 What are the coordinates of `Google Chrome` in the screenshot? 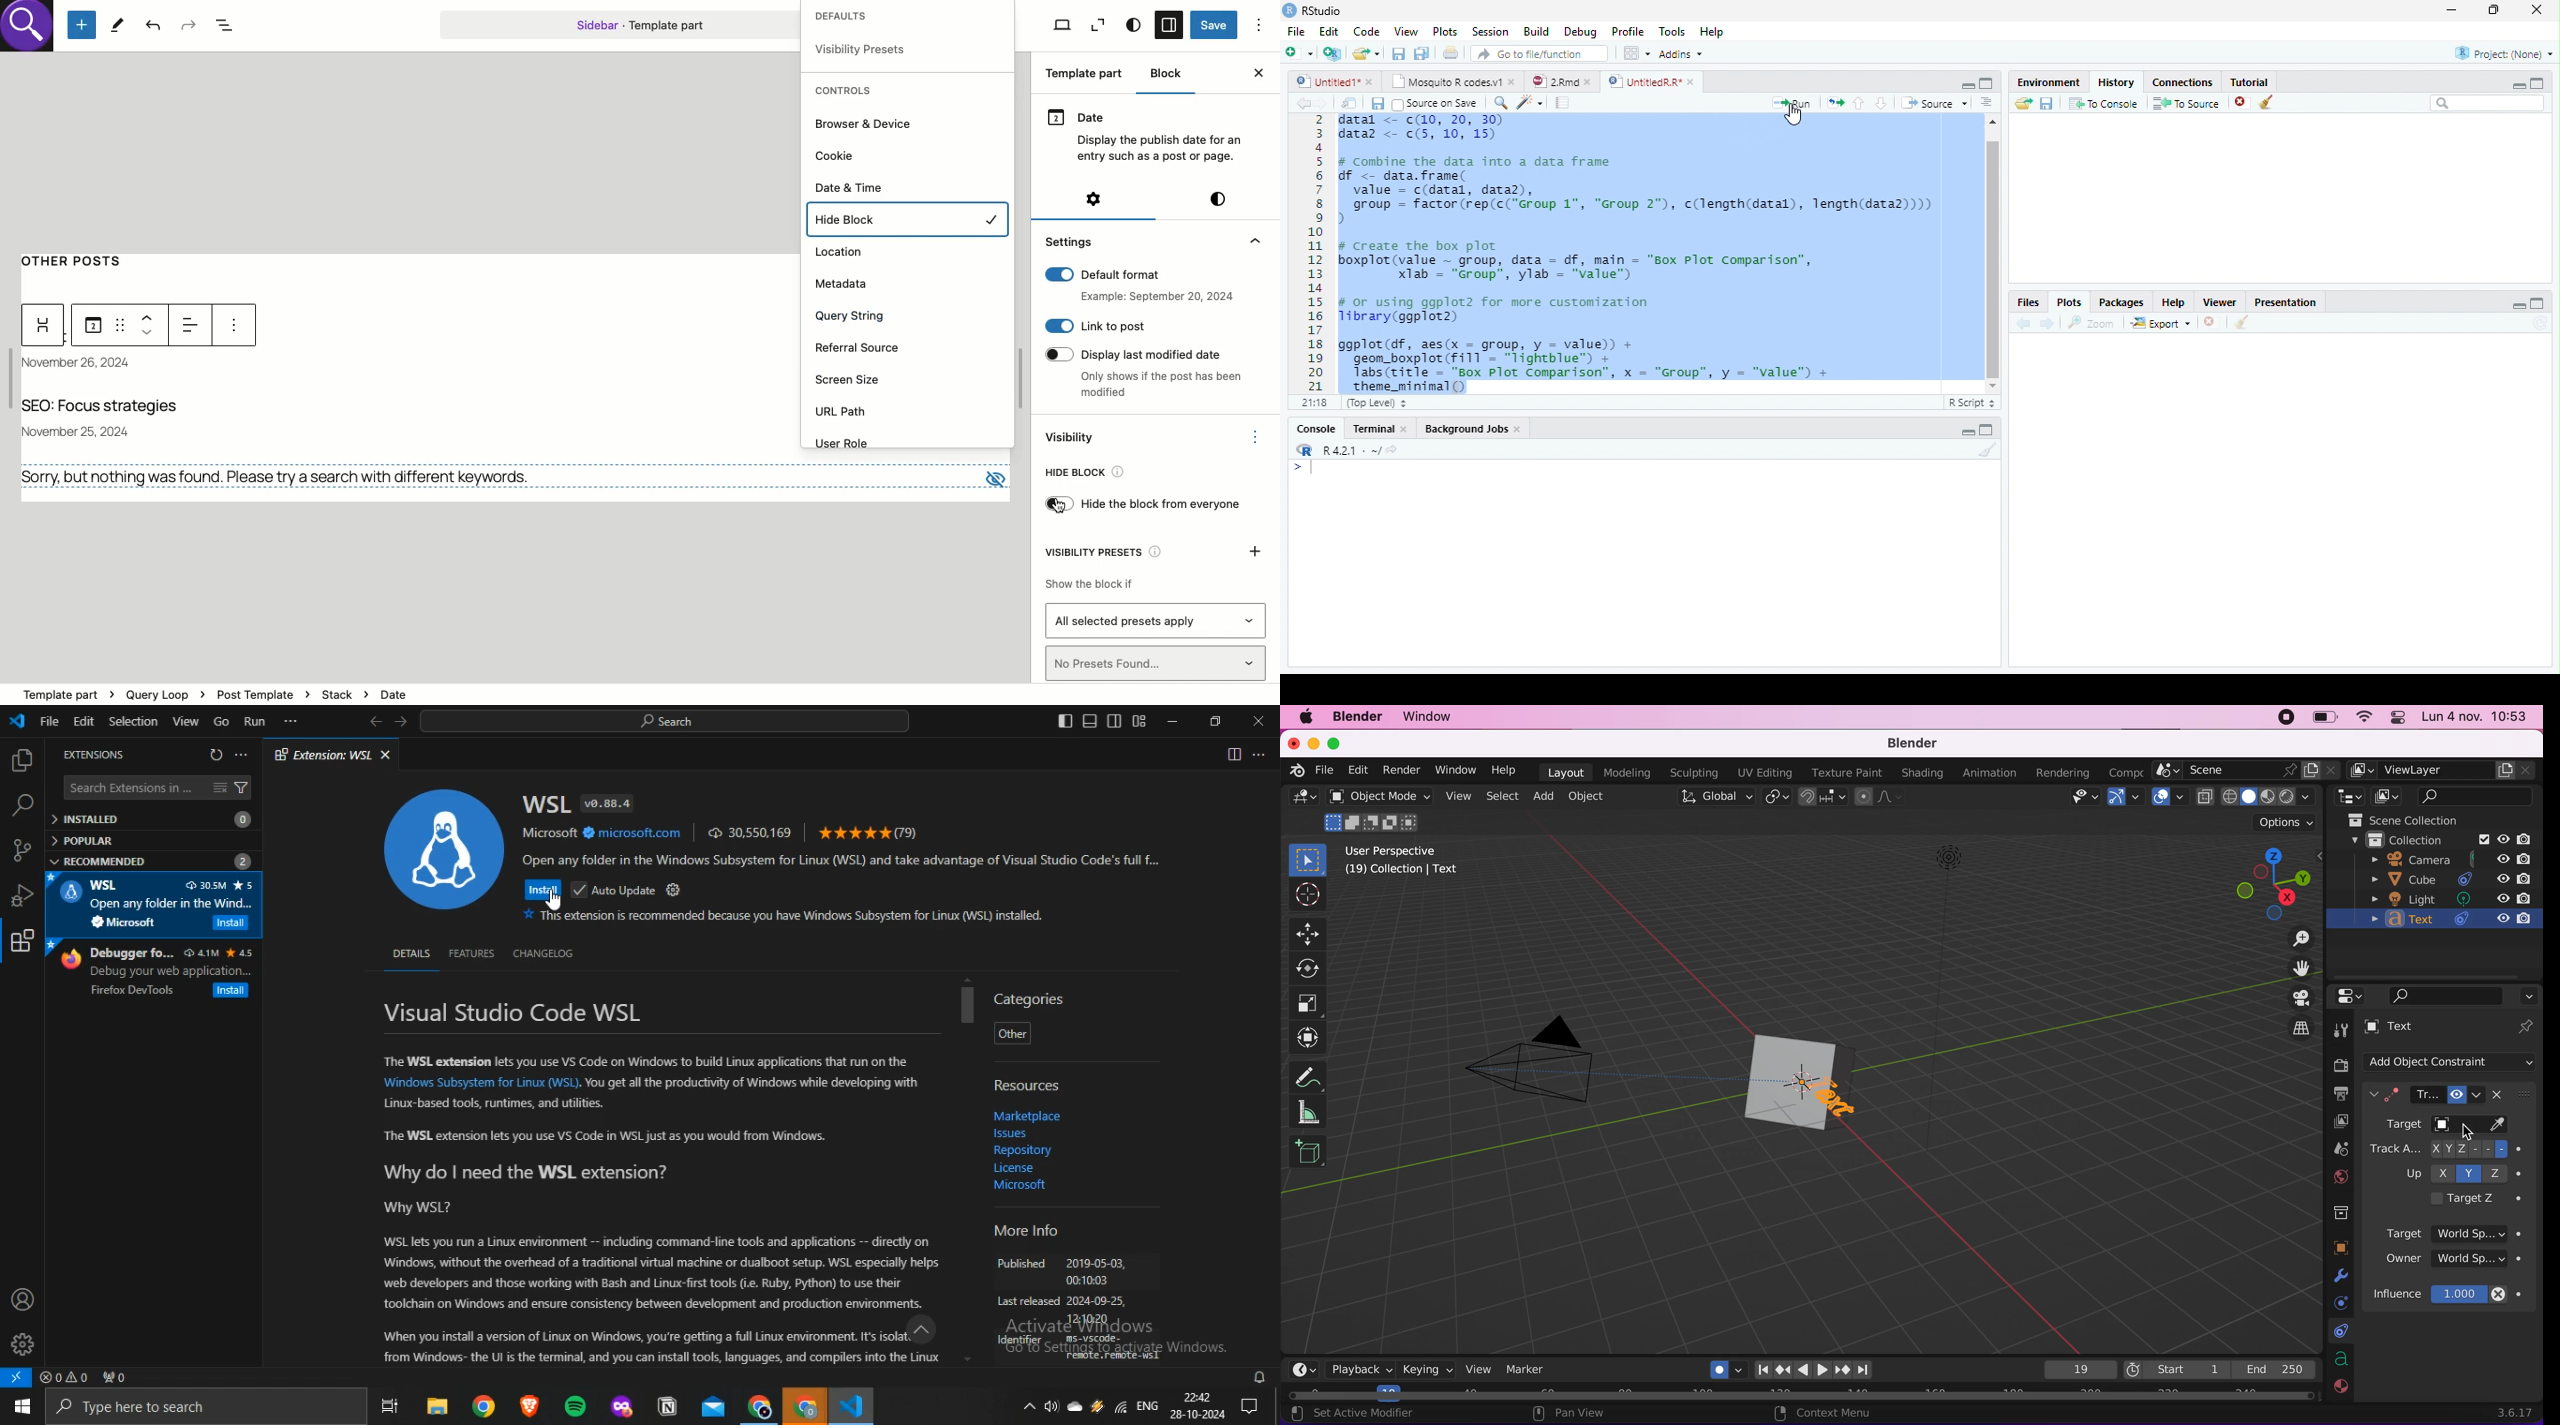 It's located at (759, 1406).